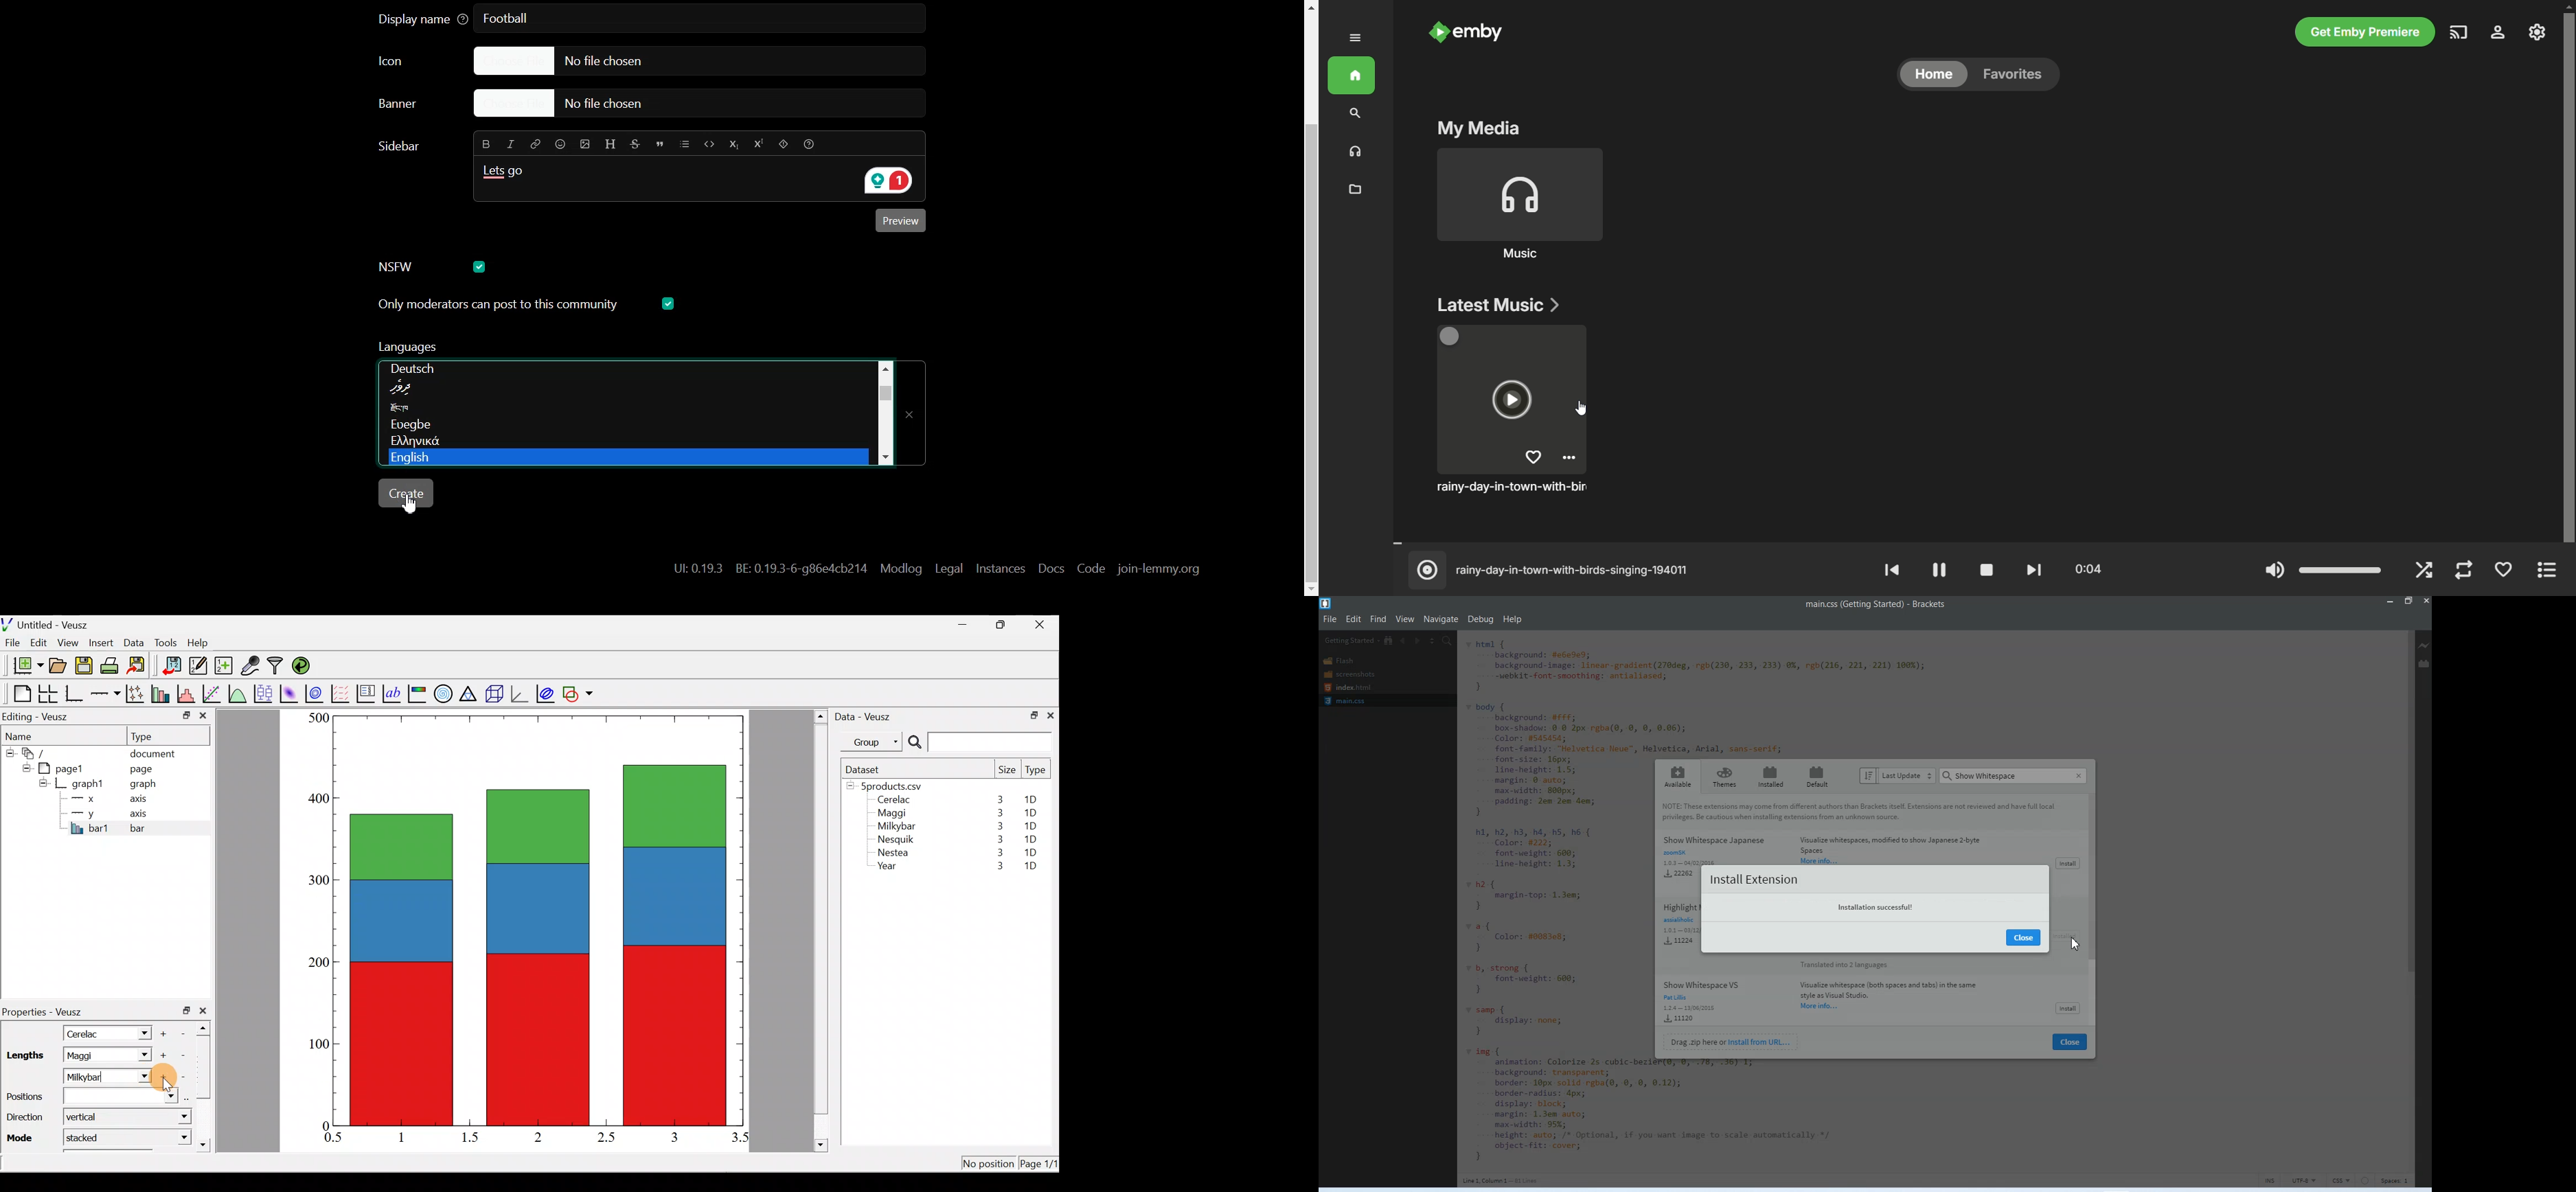 This screenshot has width=2576, height=1204. I want to click on List, so click(685, 143).